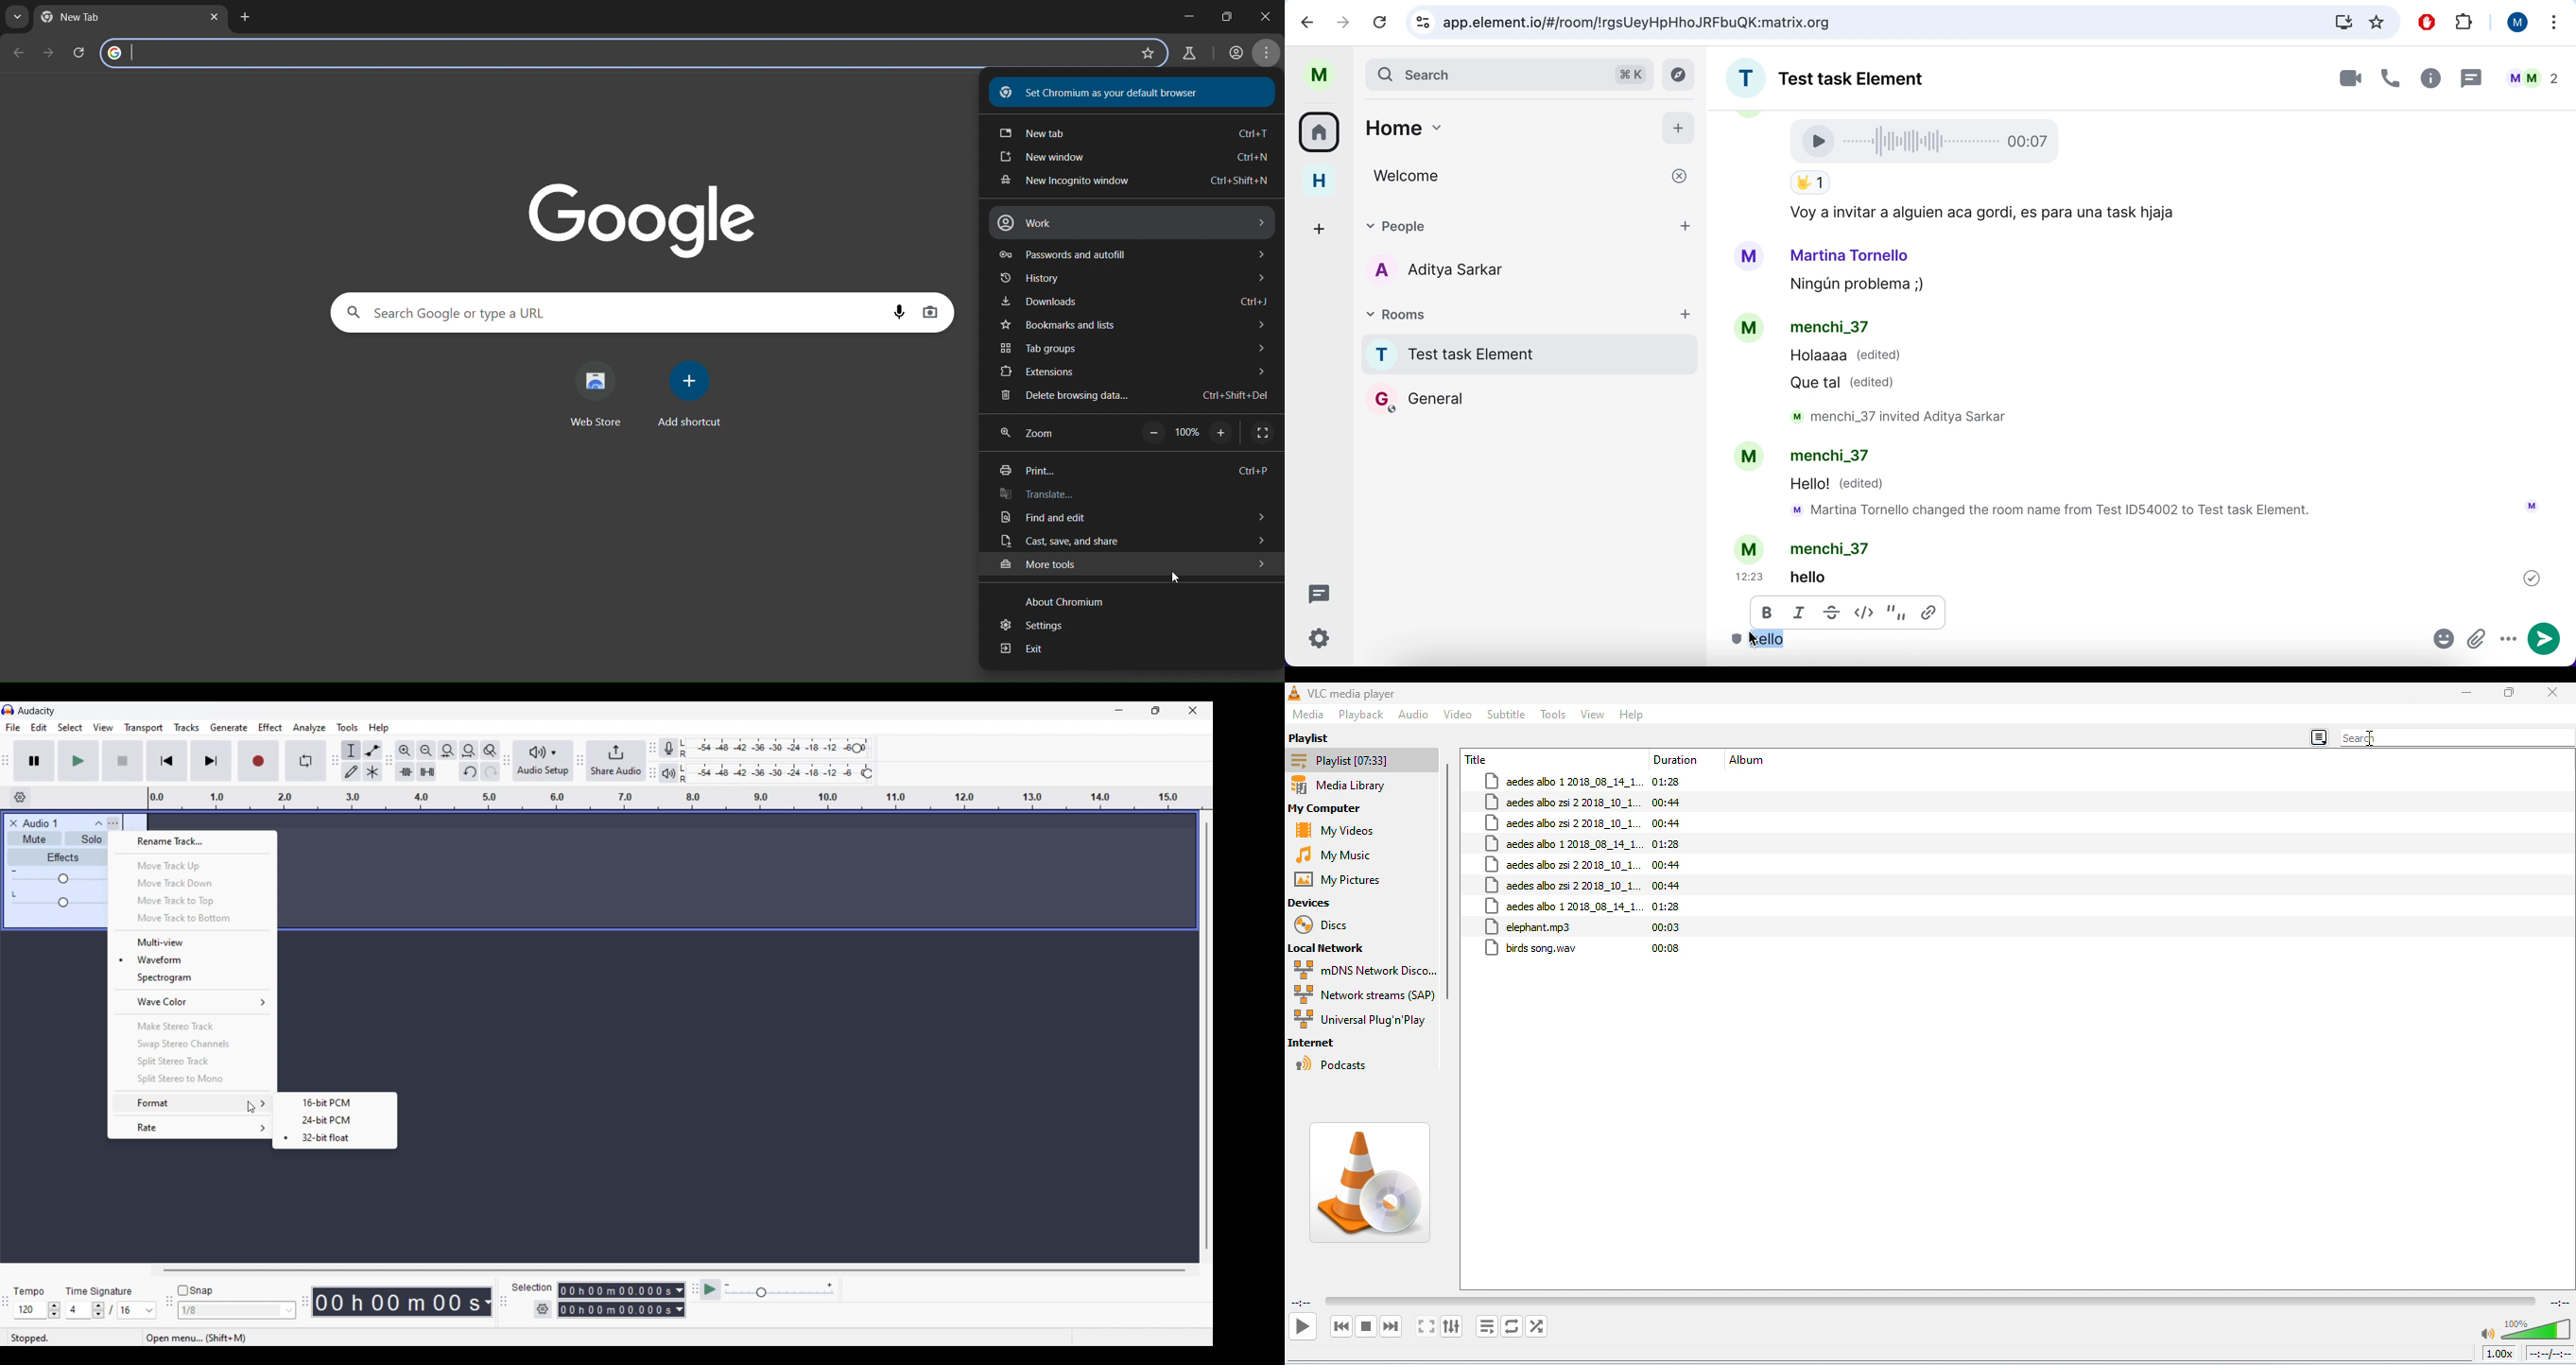 The width and height of the screenshot is (2576, 1372). Describe the element at coordinates (1564, 803) in the screenshot. I see `aedes albo zsi 2 2018_08_10_1 ` at that location.